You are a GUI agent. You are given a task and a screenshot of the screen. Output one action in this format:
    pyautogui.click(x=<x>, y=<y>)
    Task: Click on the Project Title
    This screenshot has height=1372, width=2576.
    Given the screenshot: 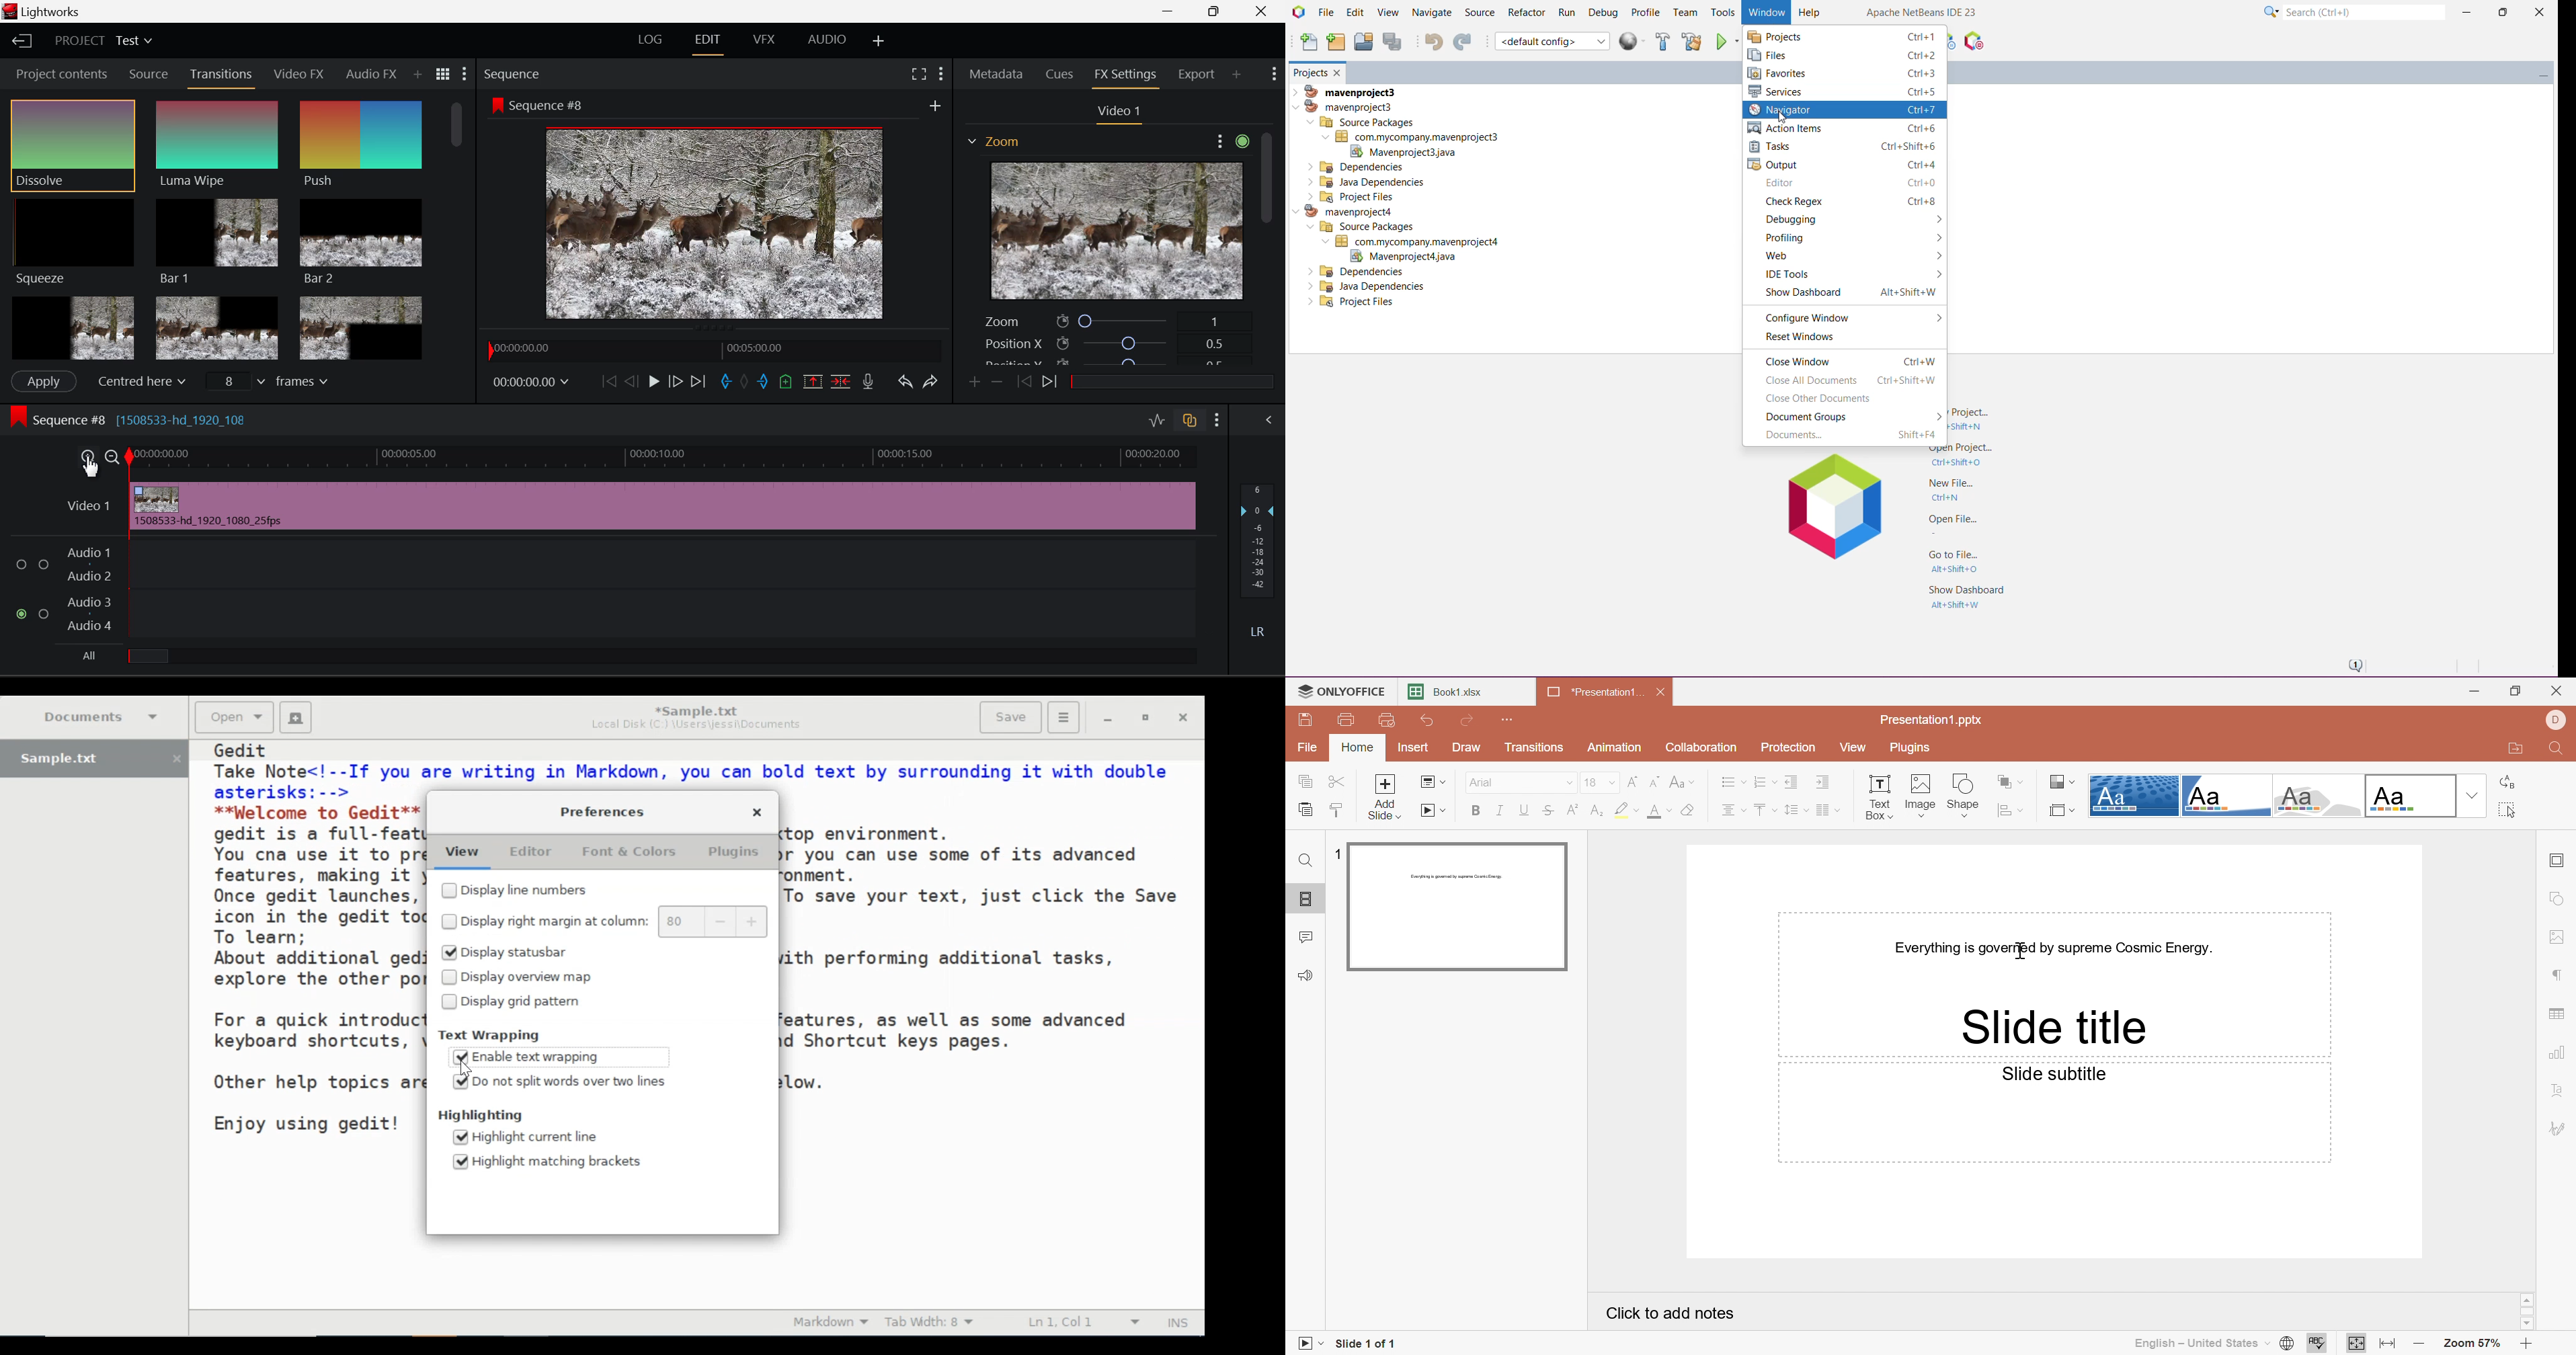 What is the action you would take?
    pyautogui.click(x=103, y=41)
    